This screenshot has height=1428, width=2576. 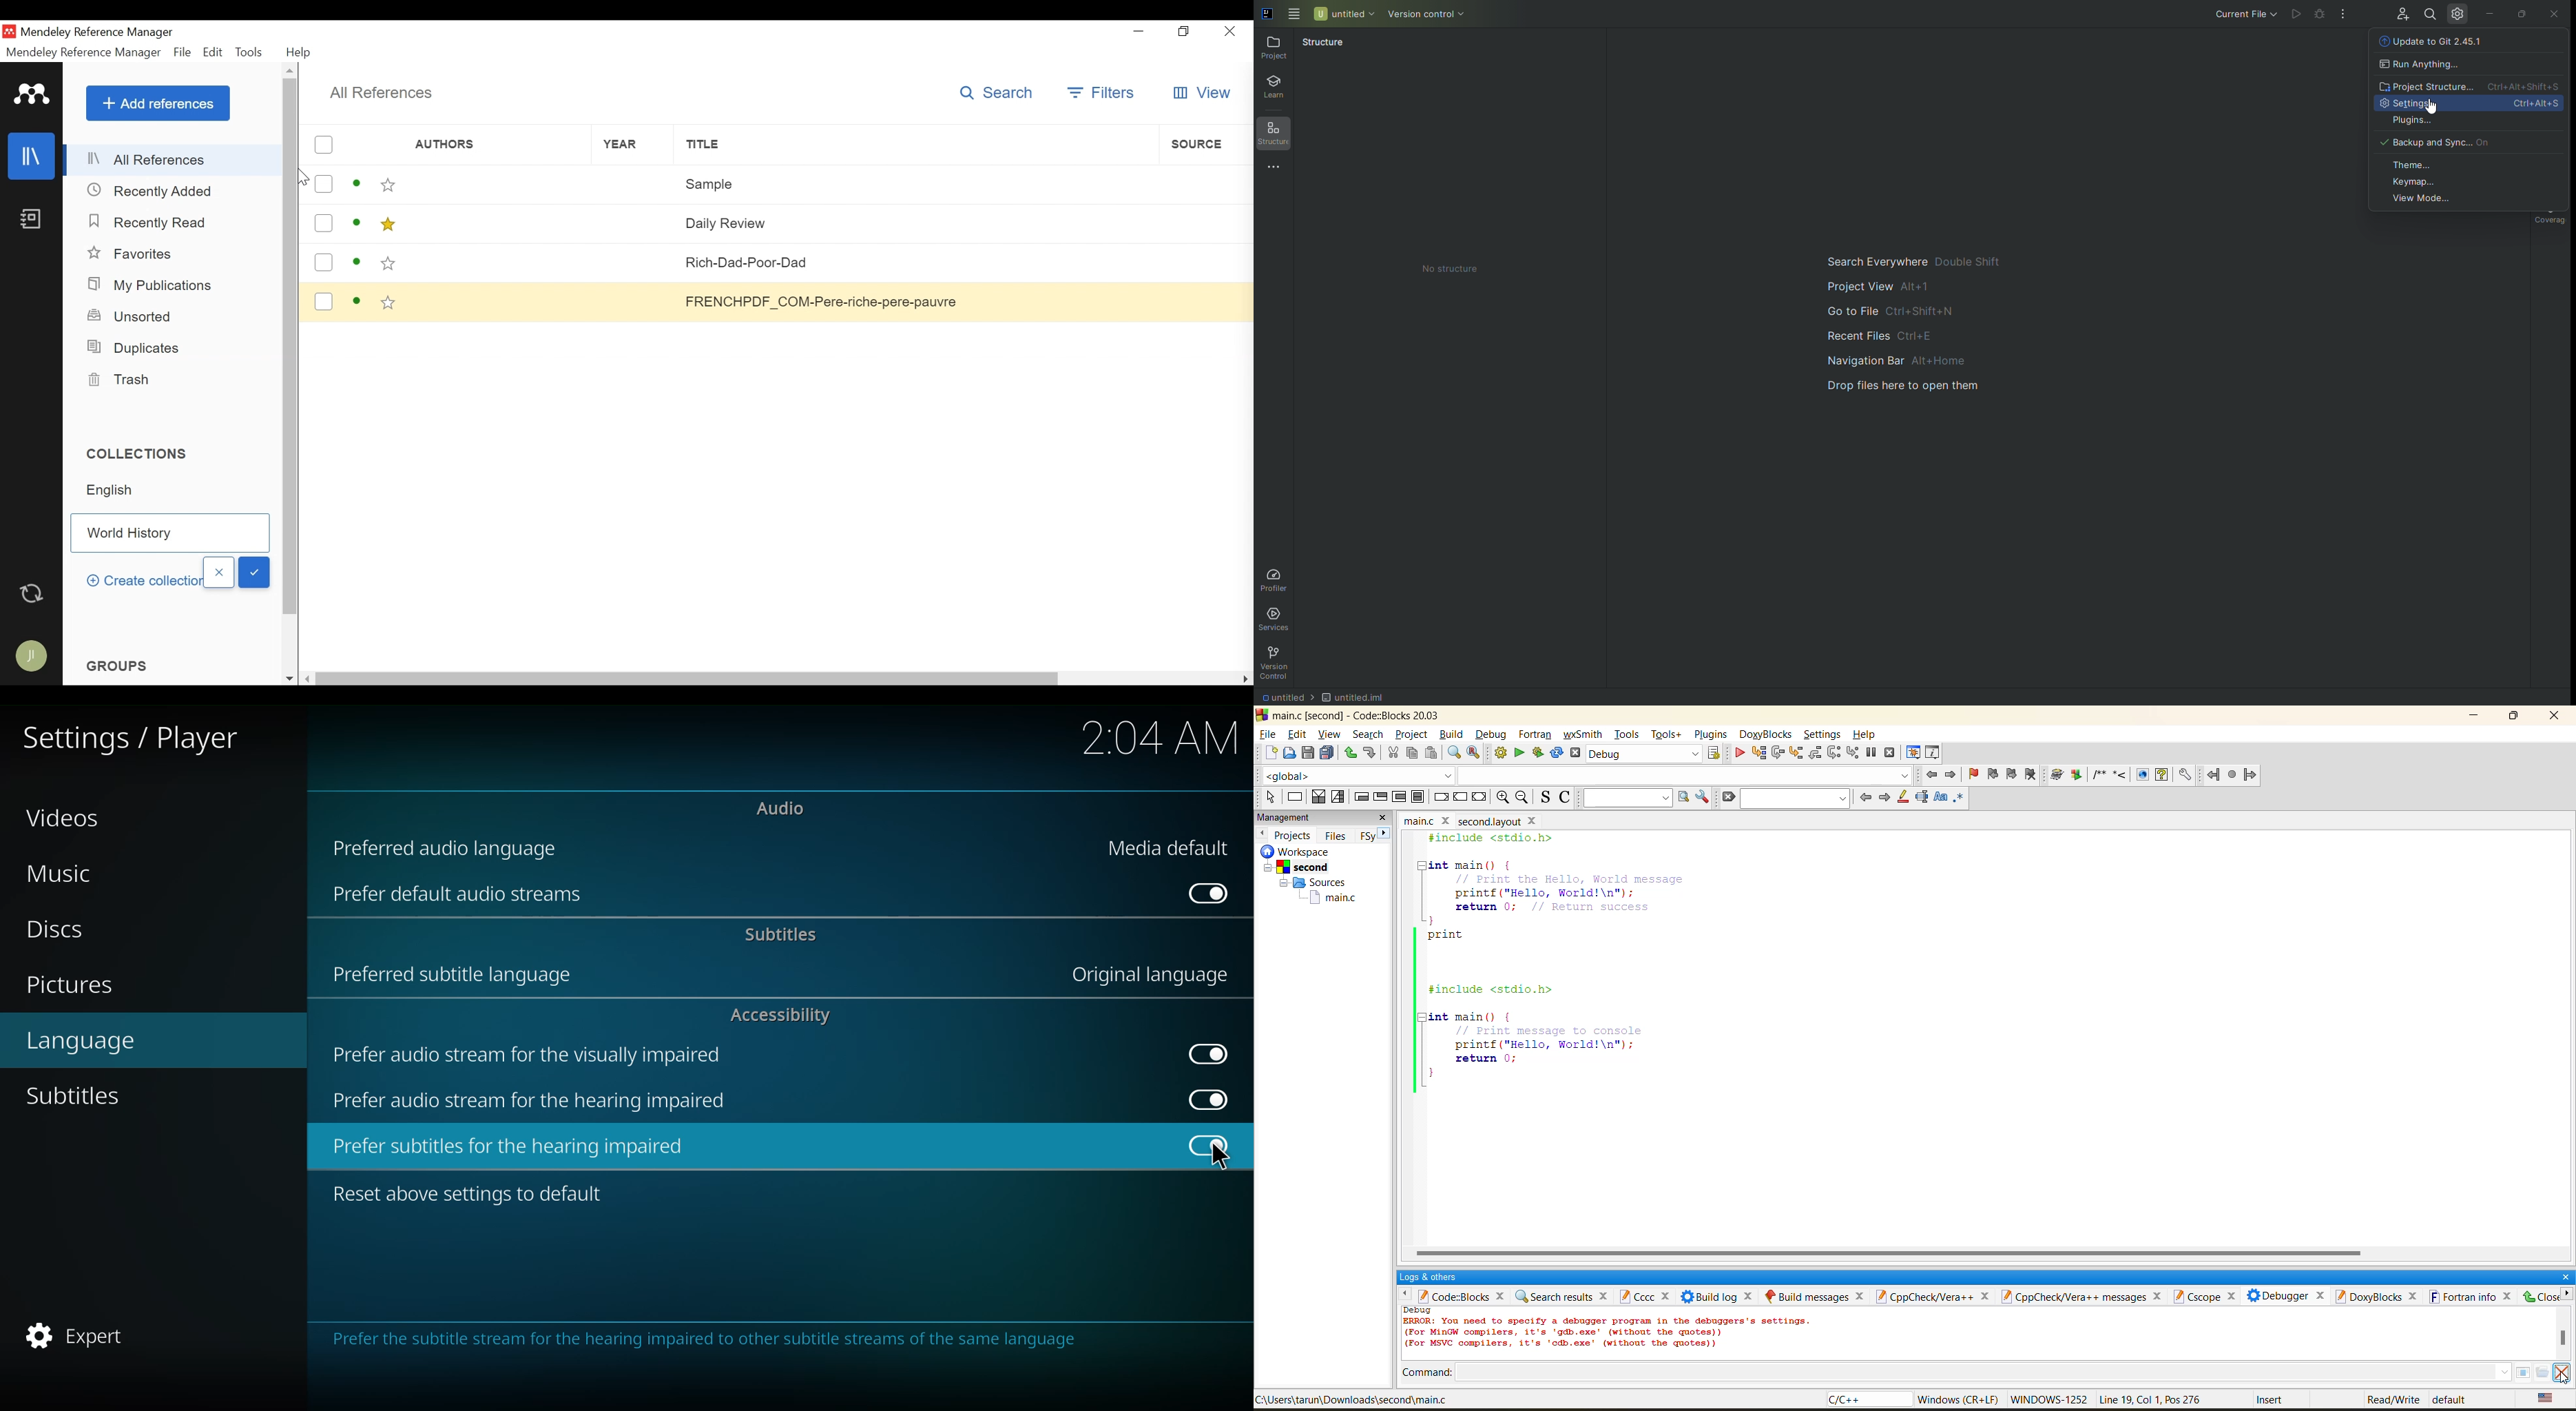 What do you see at coordinates (1289, 752) in the screenshot?
I see `open` at bounding box center [1289, 752].